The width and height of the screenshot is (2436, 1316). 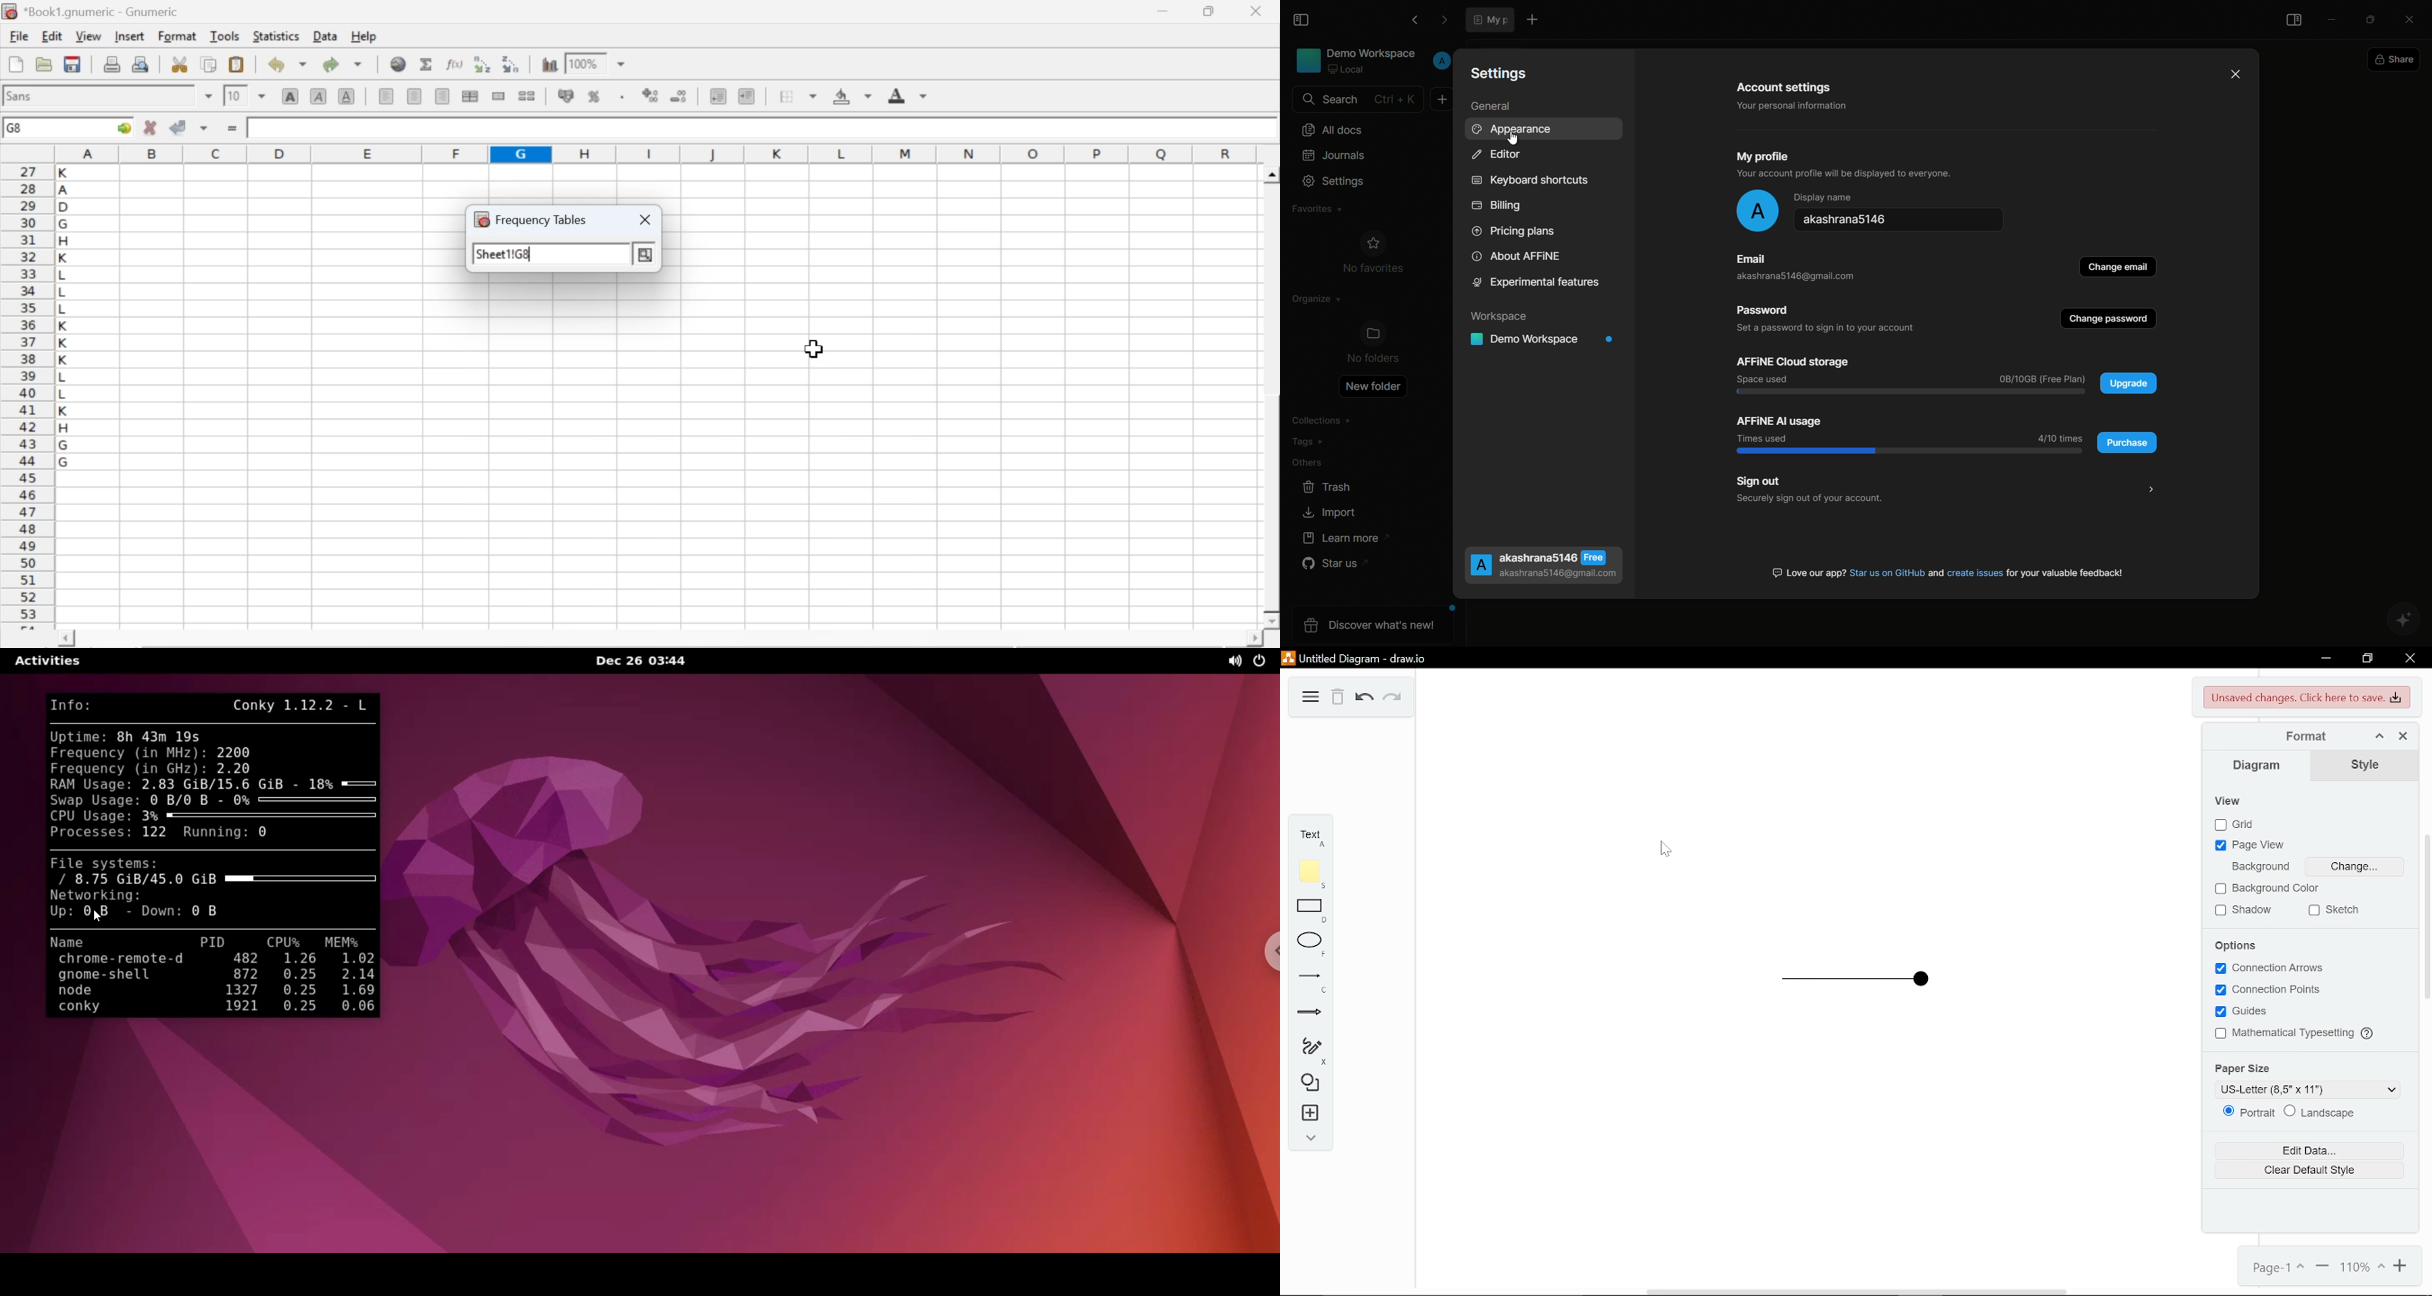 I want to click on Mathematical typesetting, so click(x=2288, y=1035).